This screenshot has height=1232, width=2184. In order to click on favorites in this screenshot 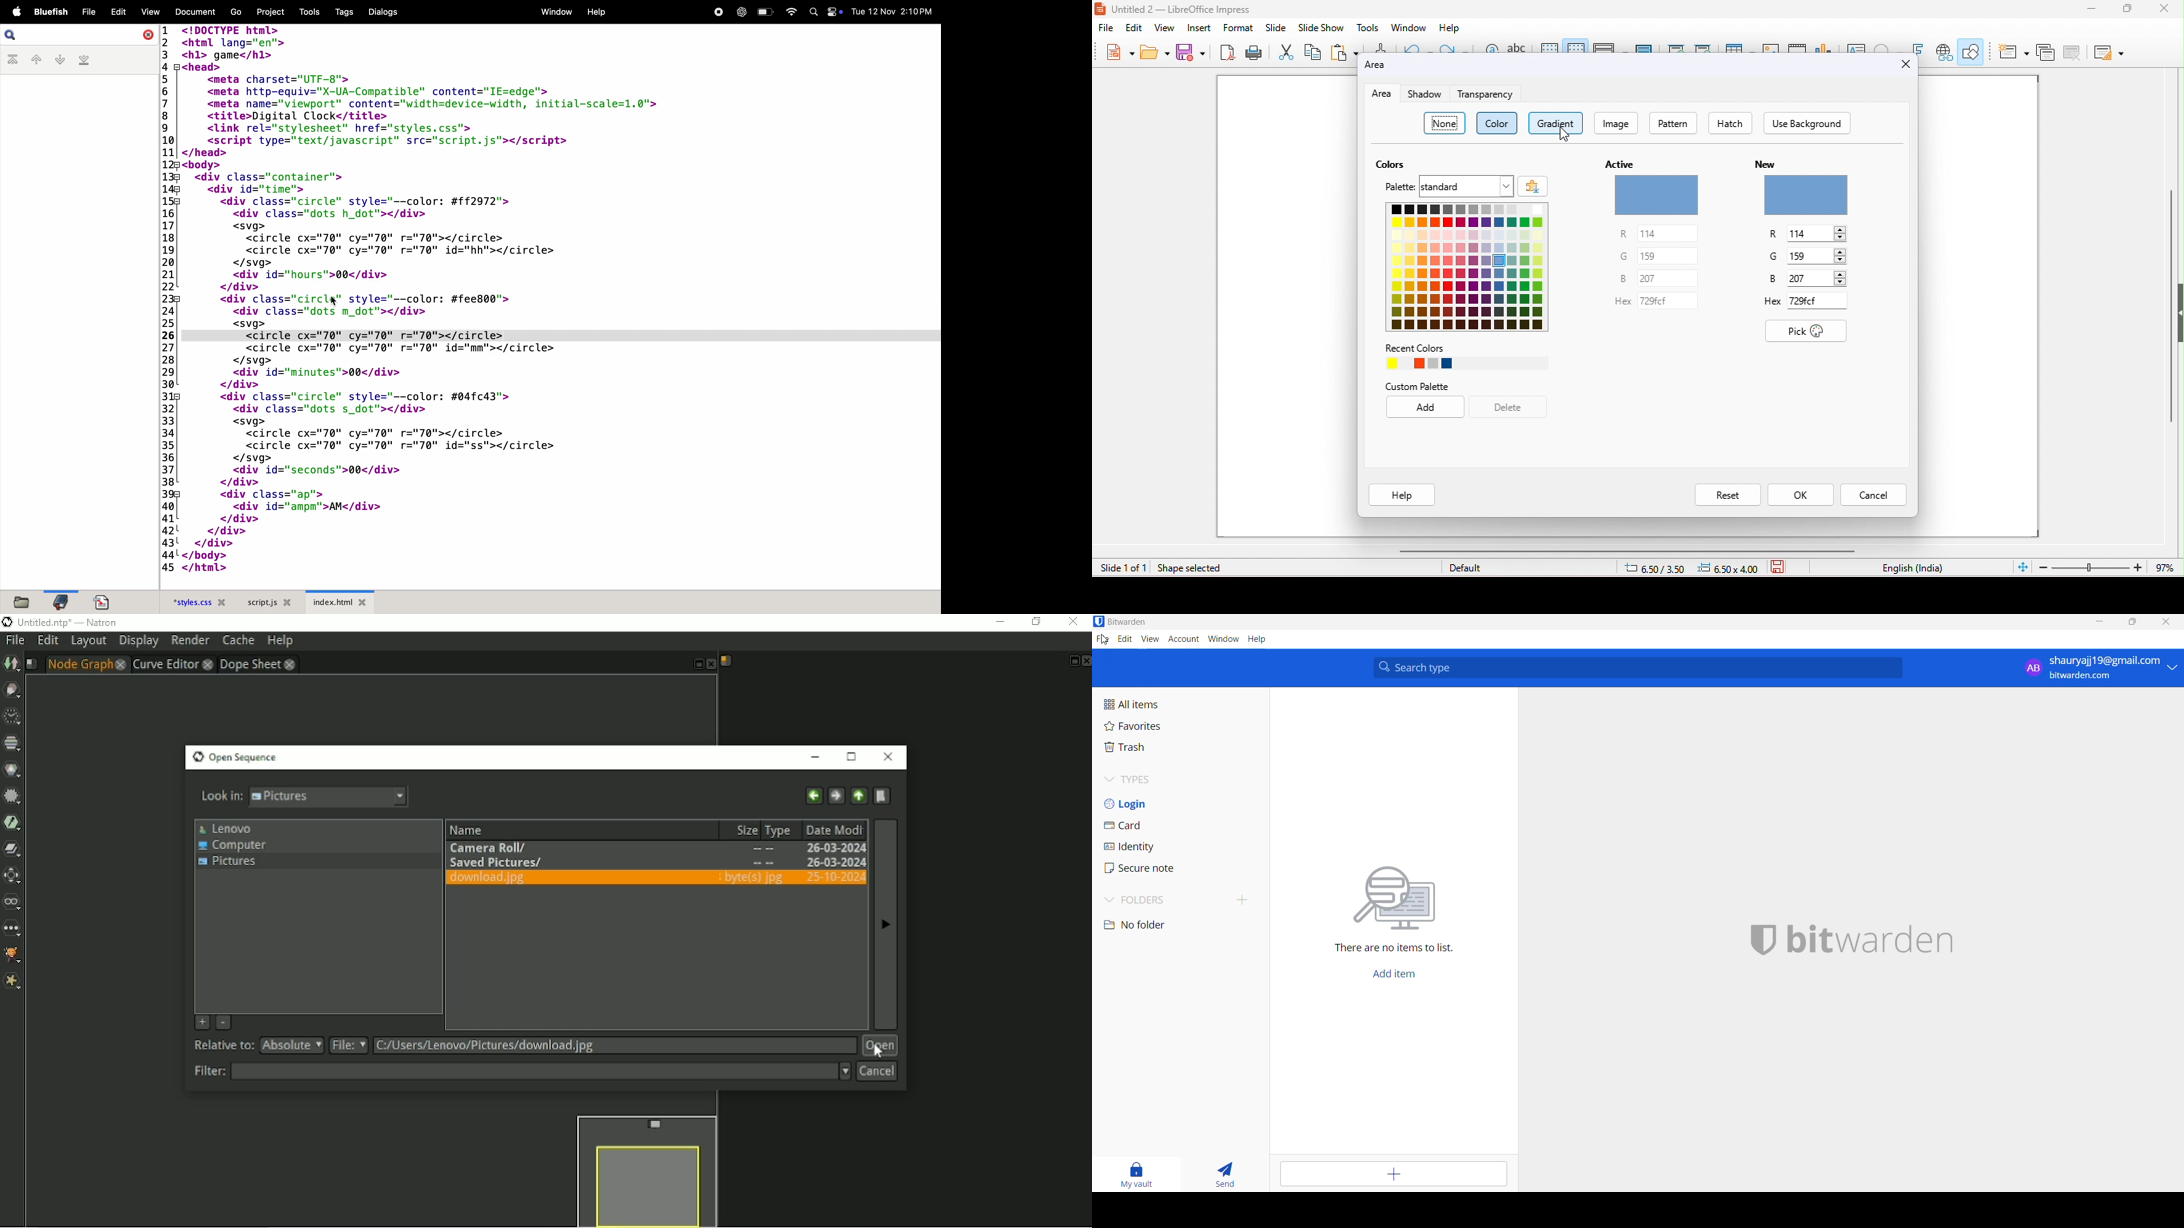, I will do `click(1197, 725)`.